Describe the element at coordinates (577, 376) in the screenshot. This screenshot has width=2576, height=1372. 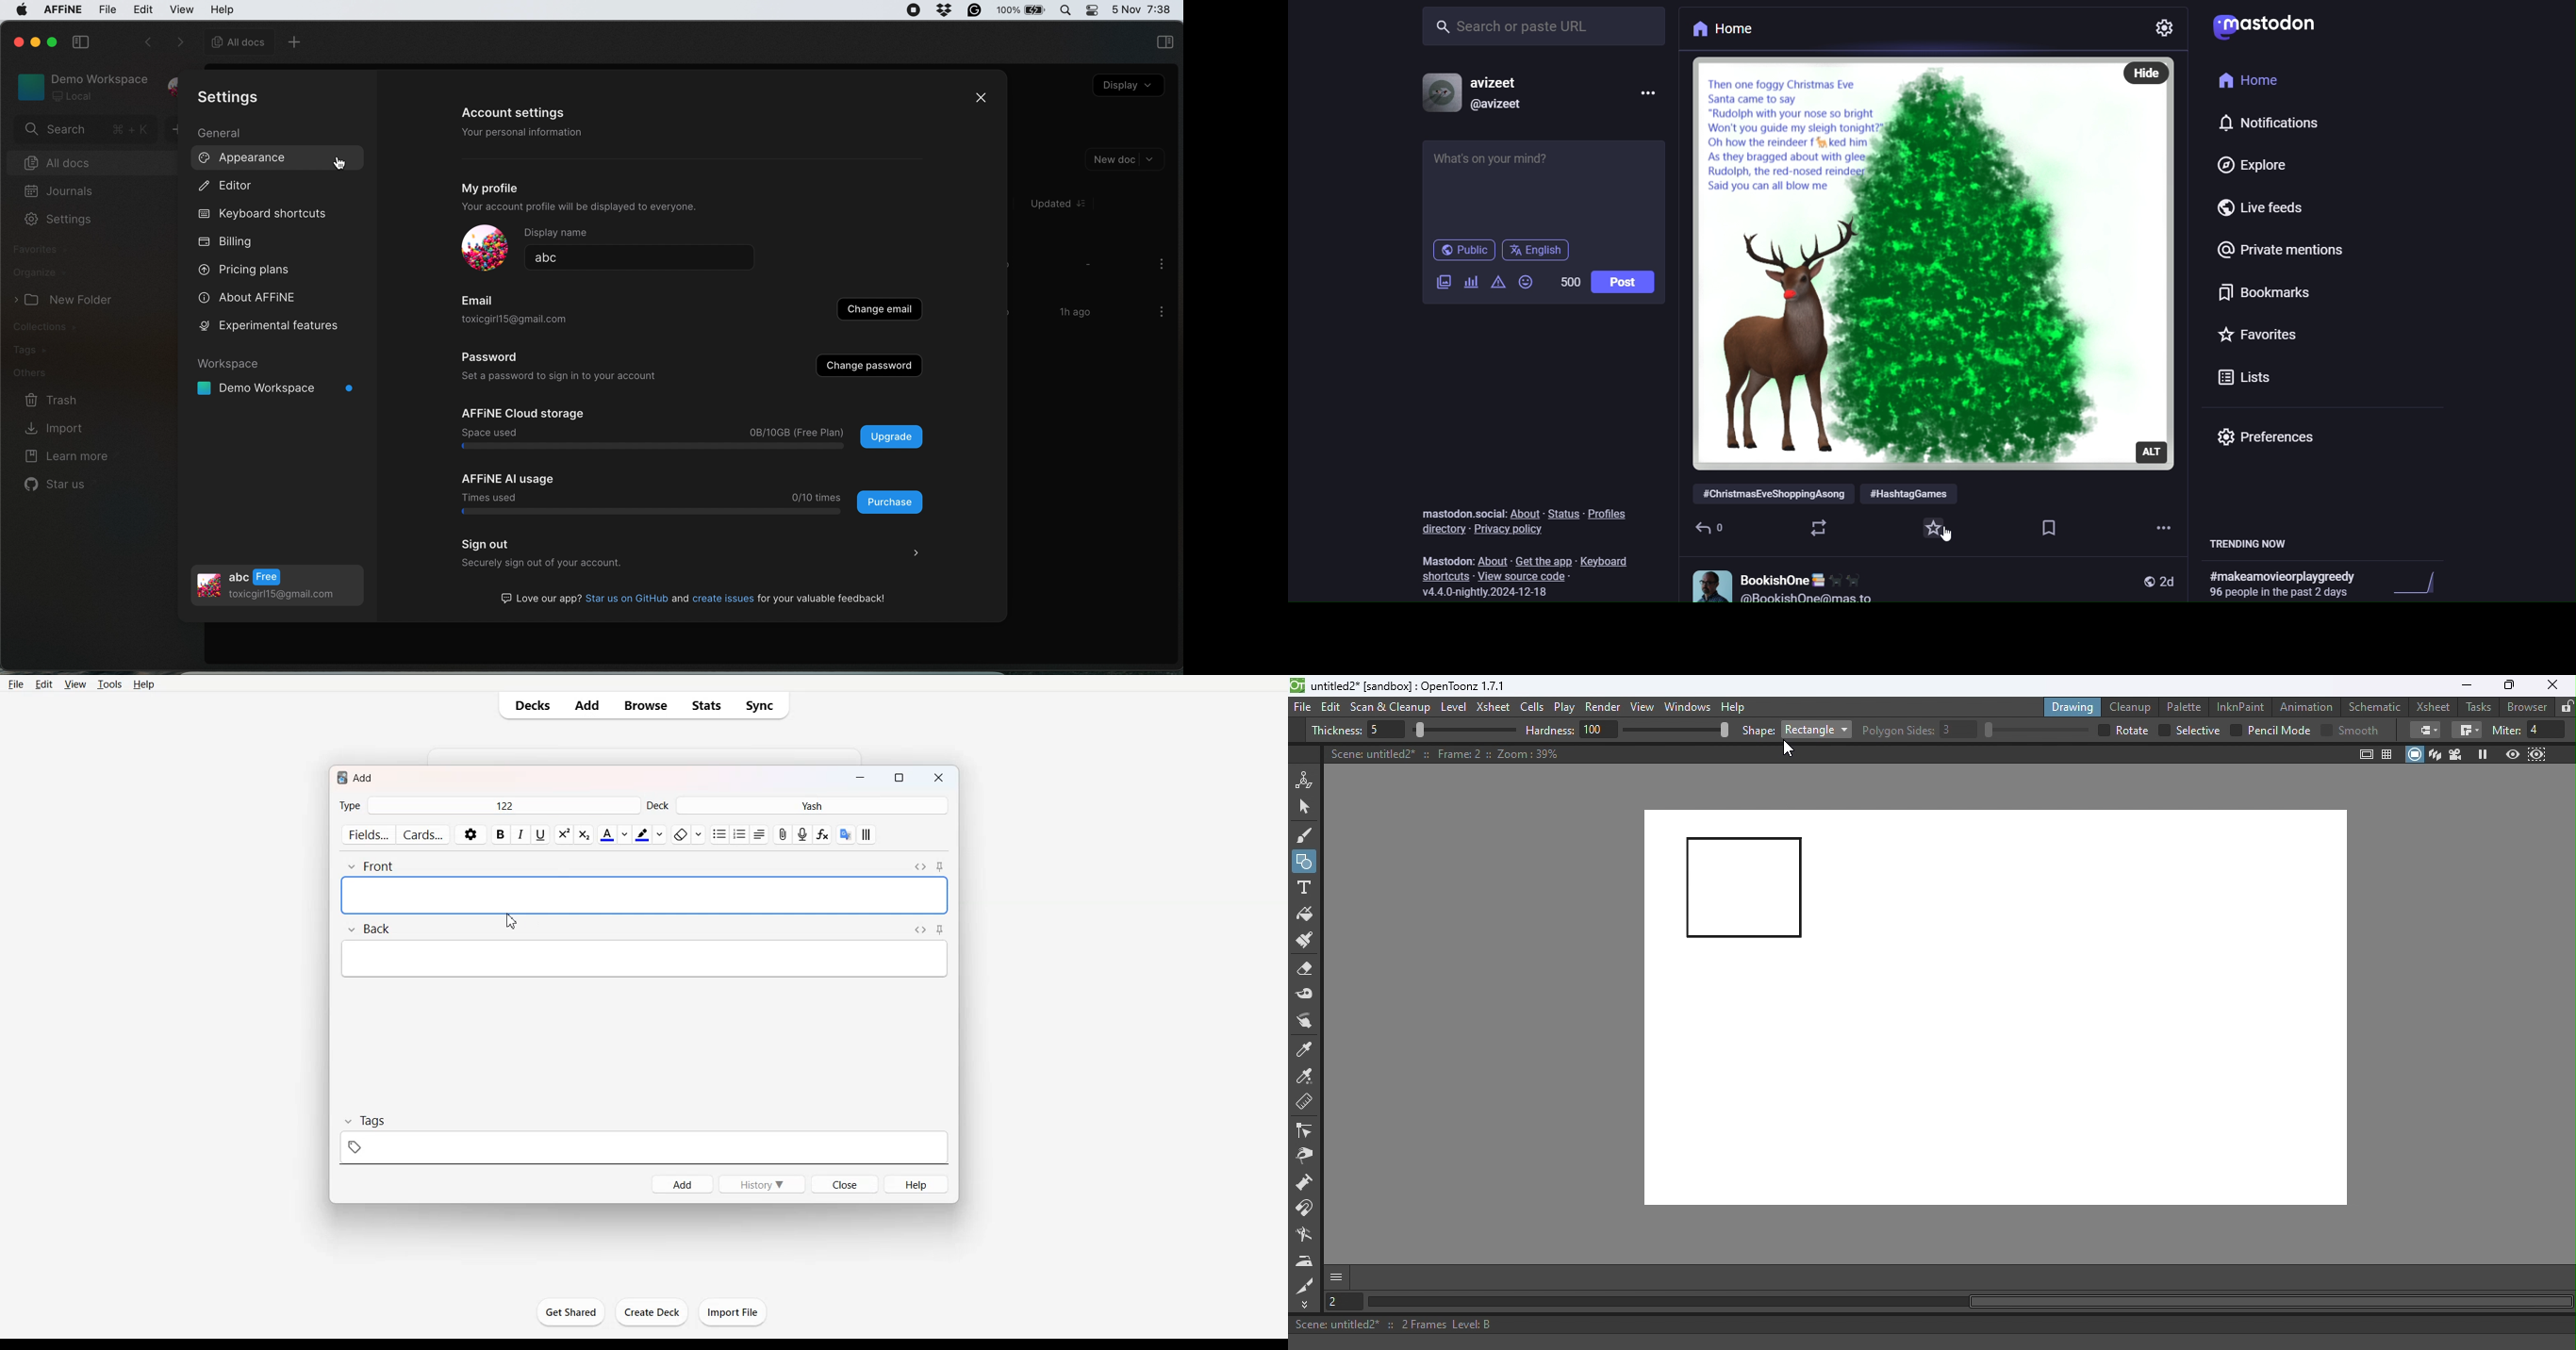
I see `set a password to sign into your account` at that location.